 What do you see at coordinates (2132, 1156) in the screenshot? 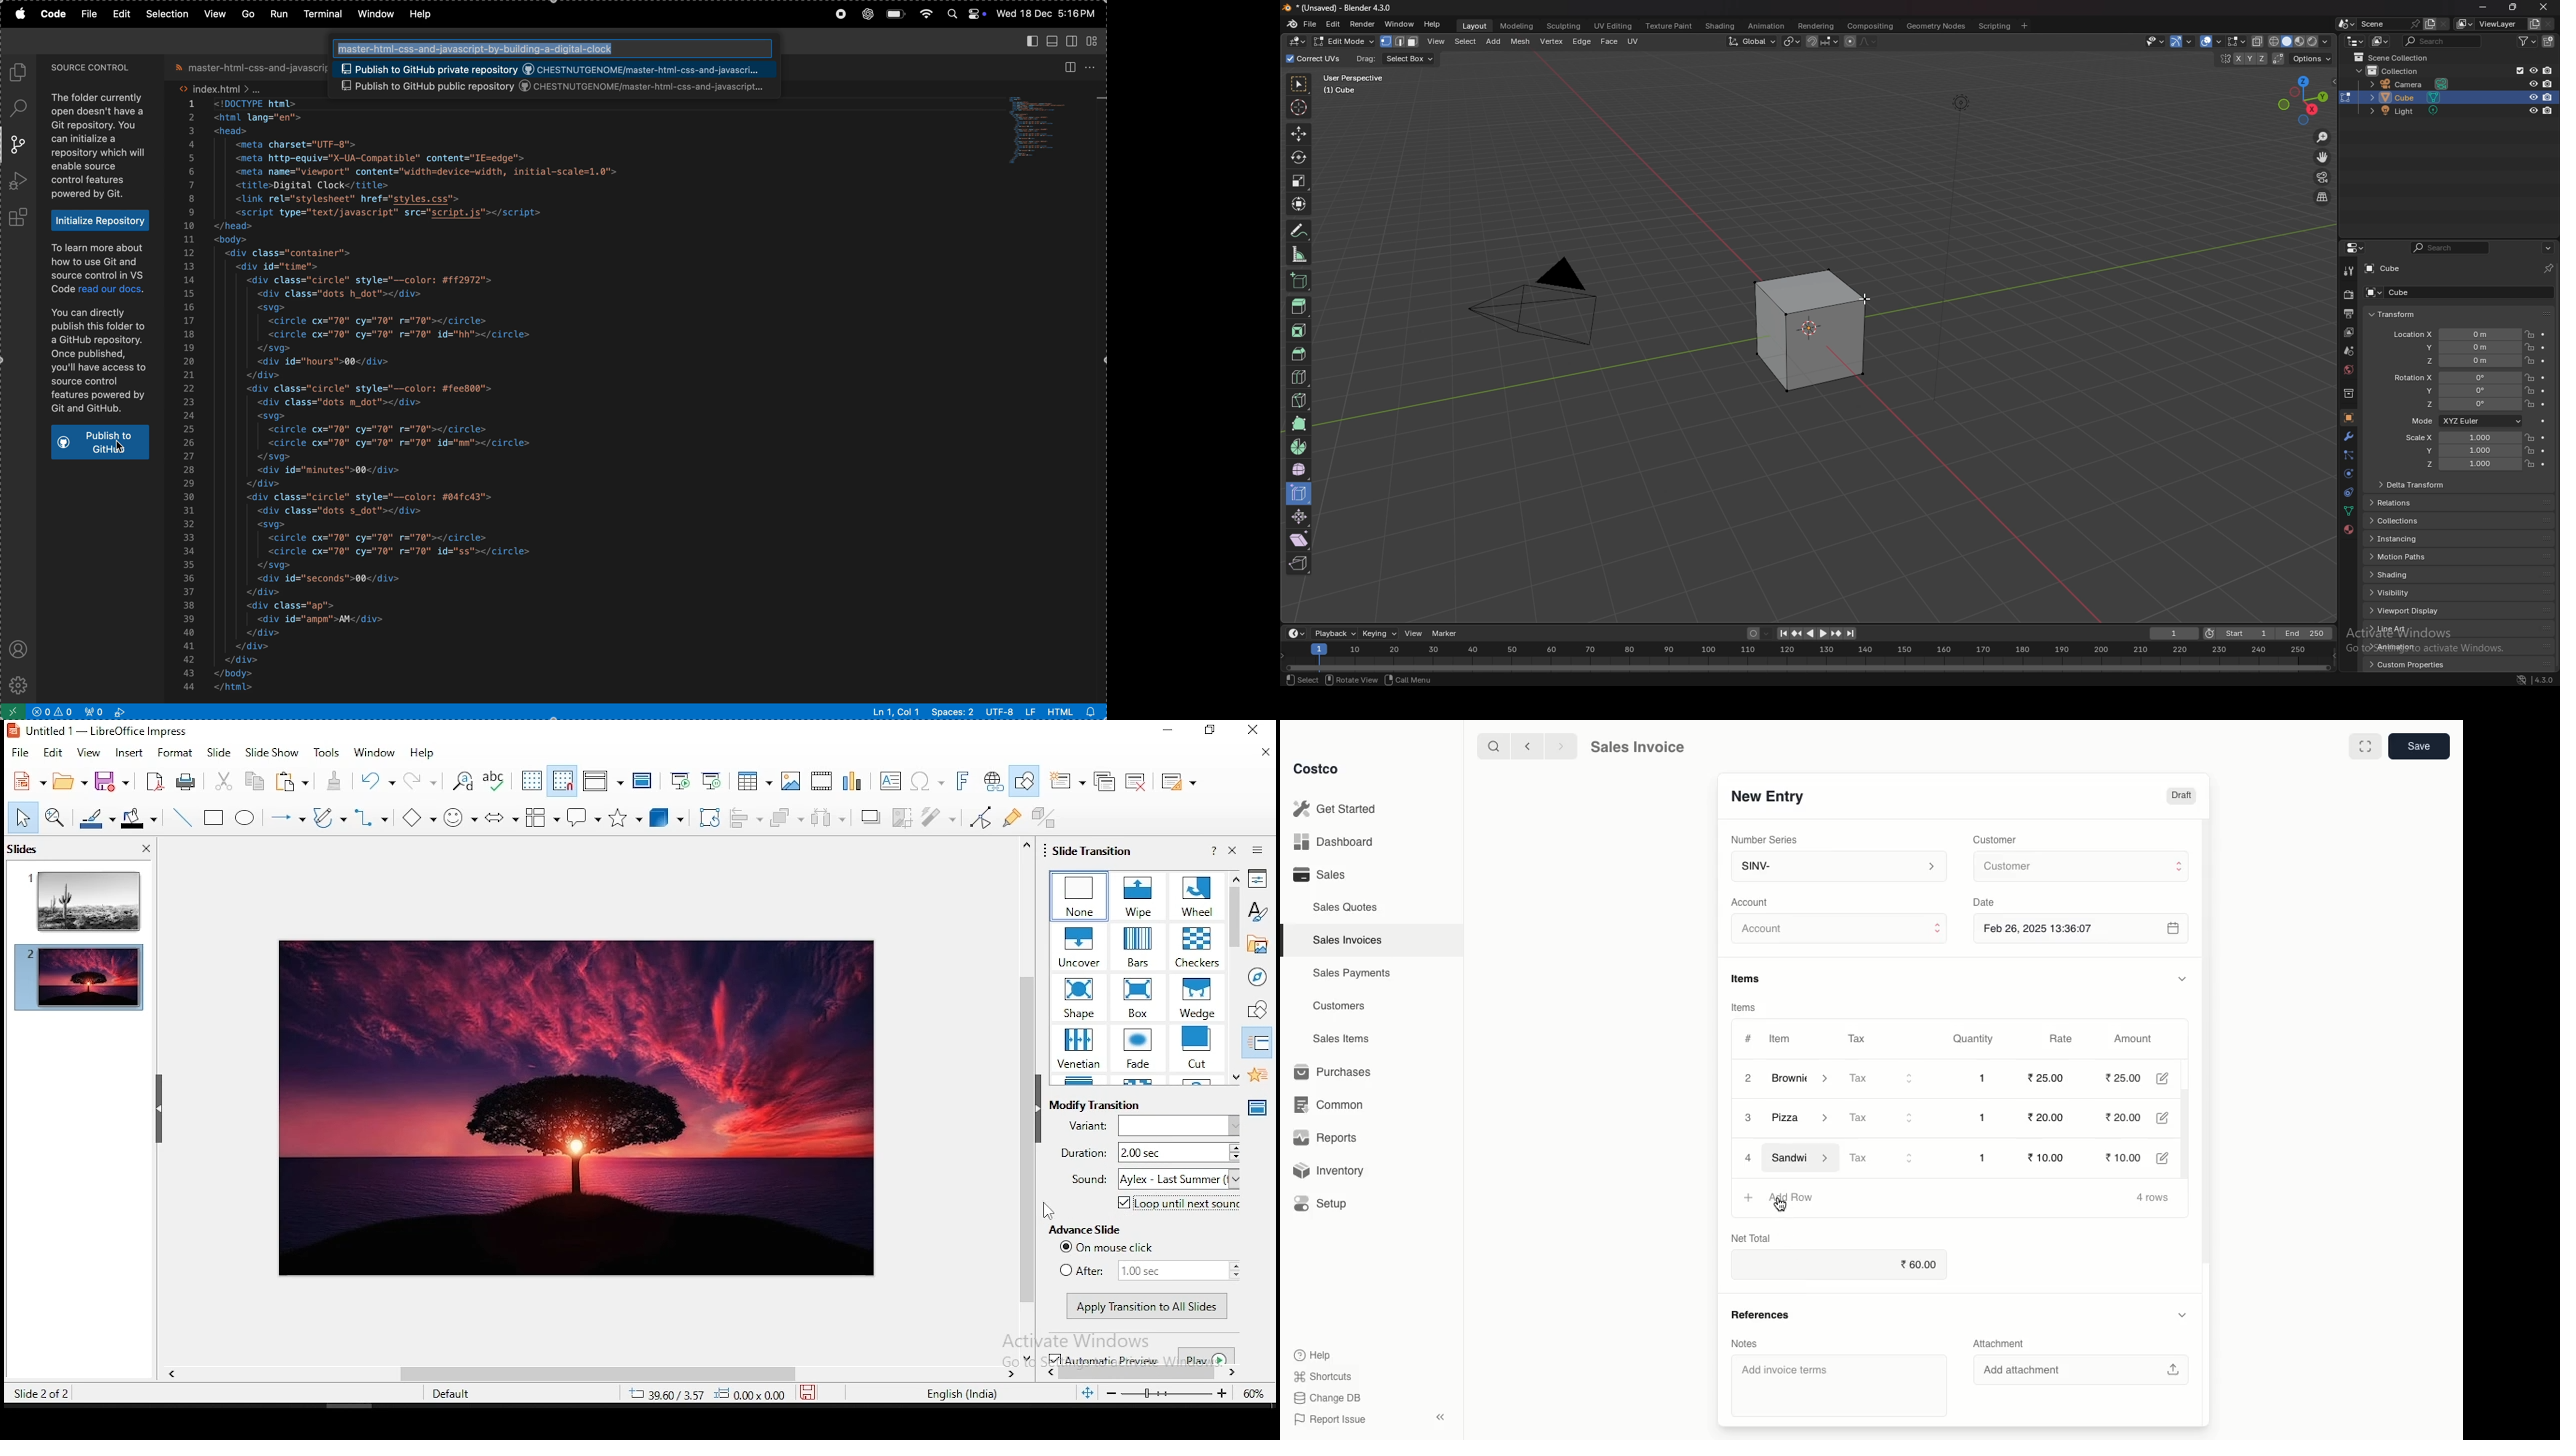
I see `10.00` at bounding box center [2132, 1156].